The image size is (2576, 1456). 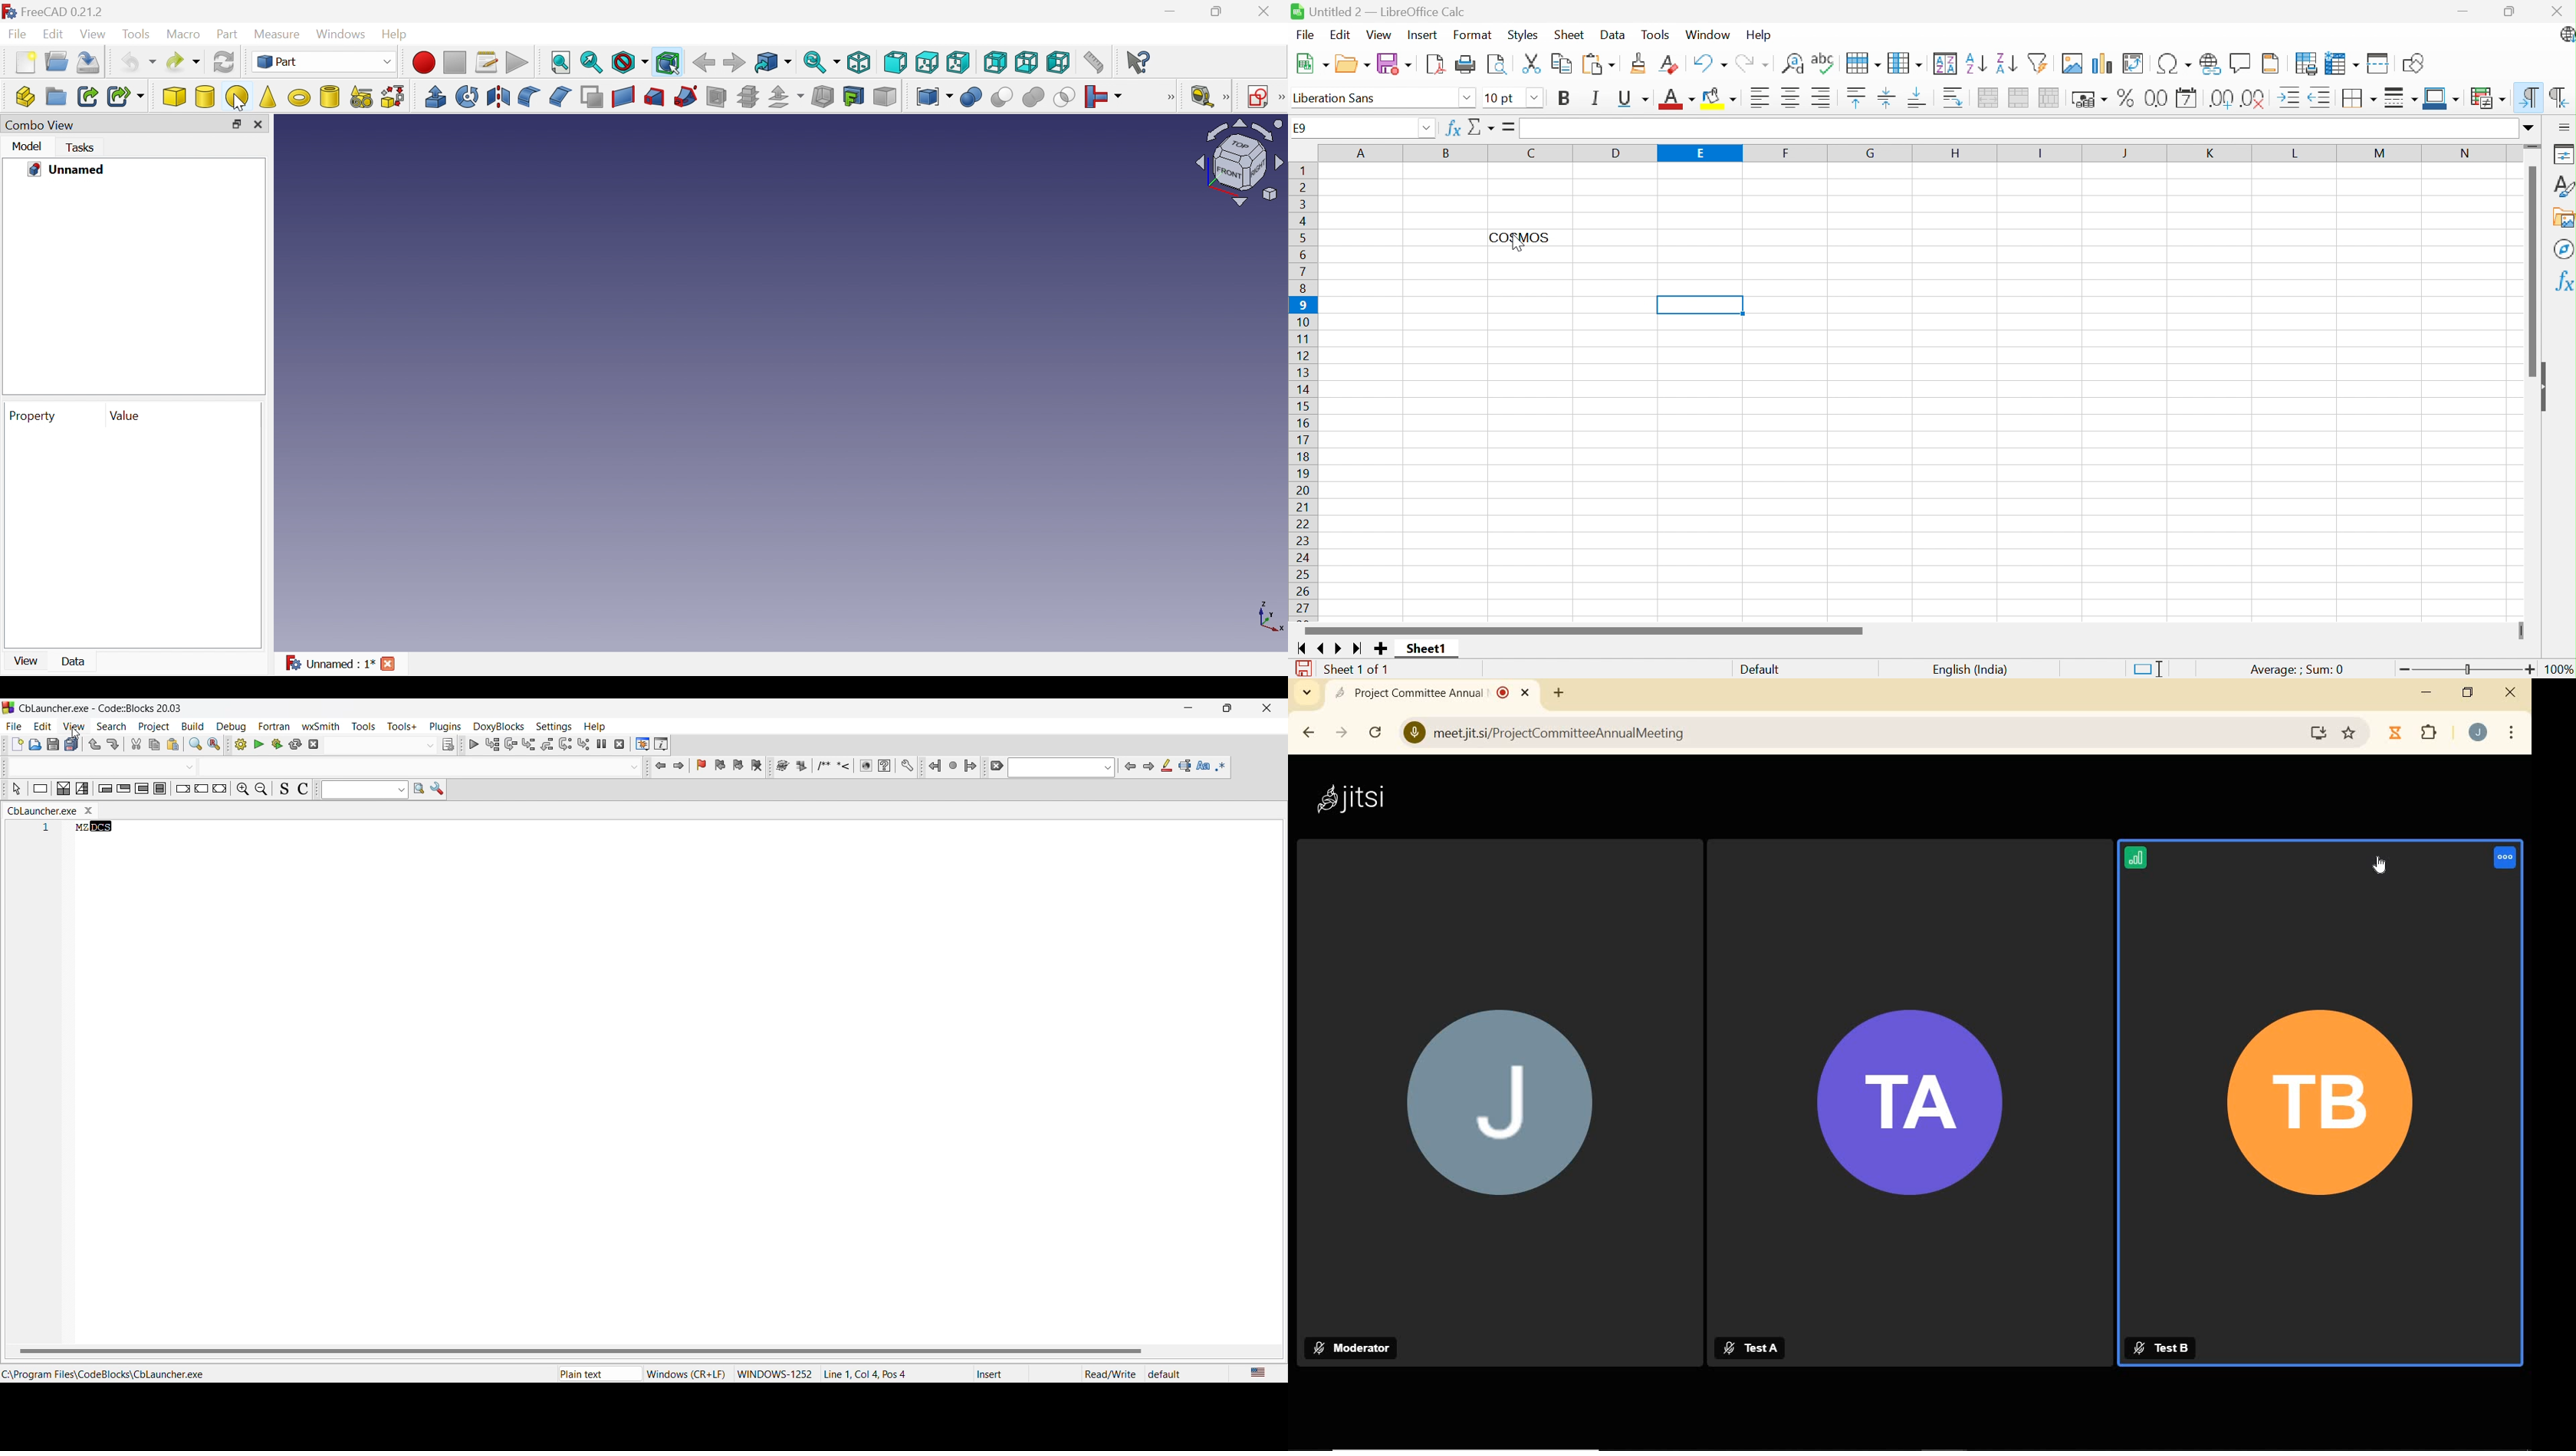 I want to click on Close, so click(x=390, y=663).